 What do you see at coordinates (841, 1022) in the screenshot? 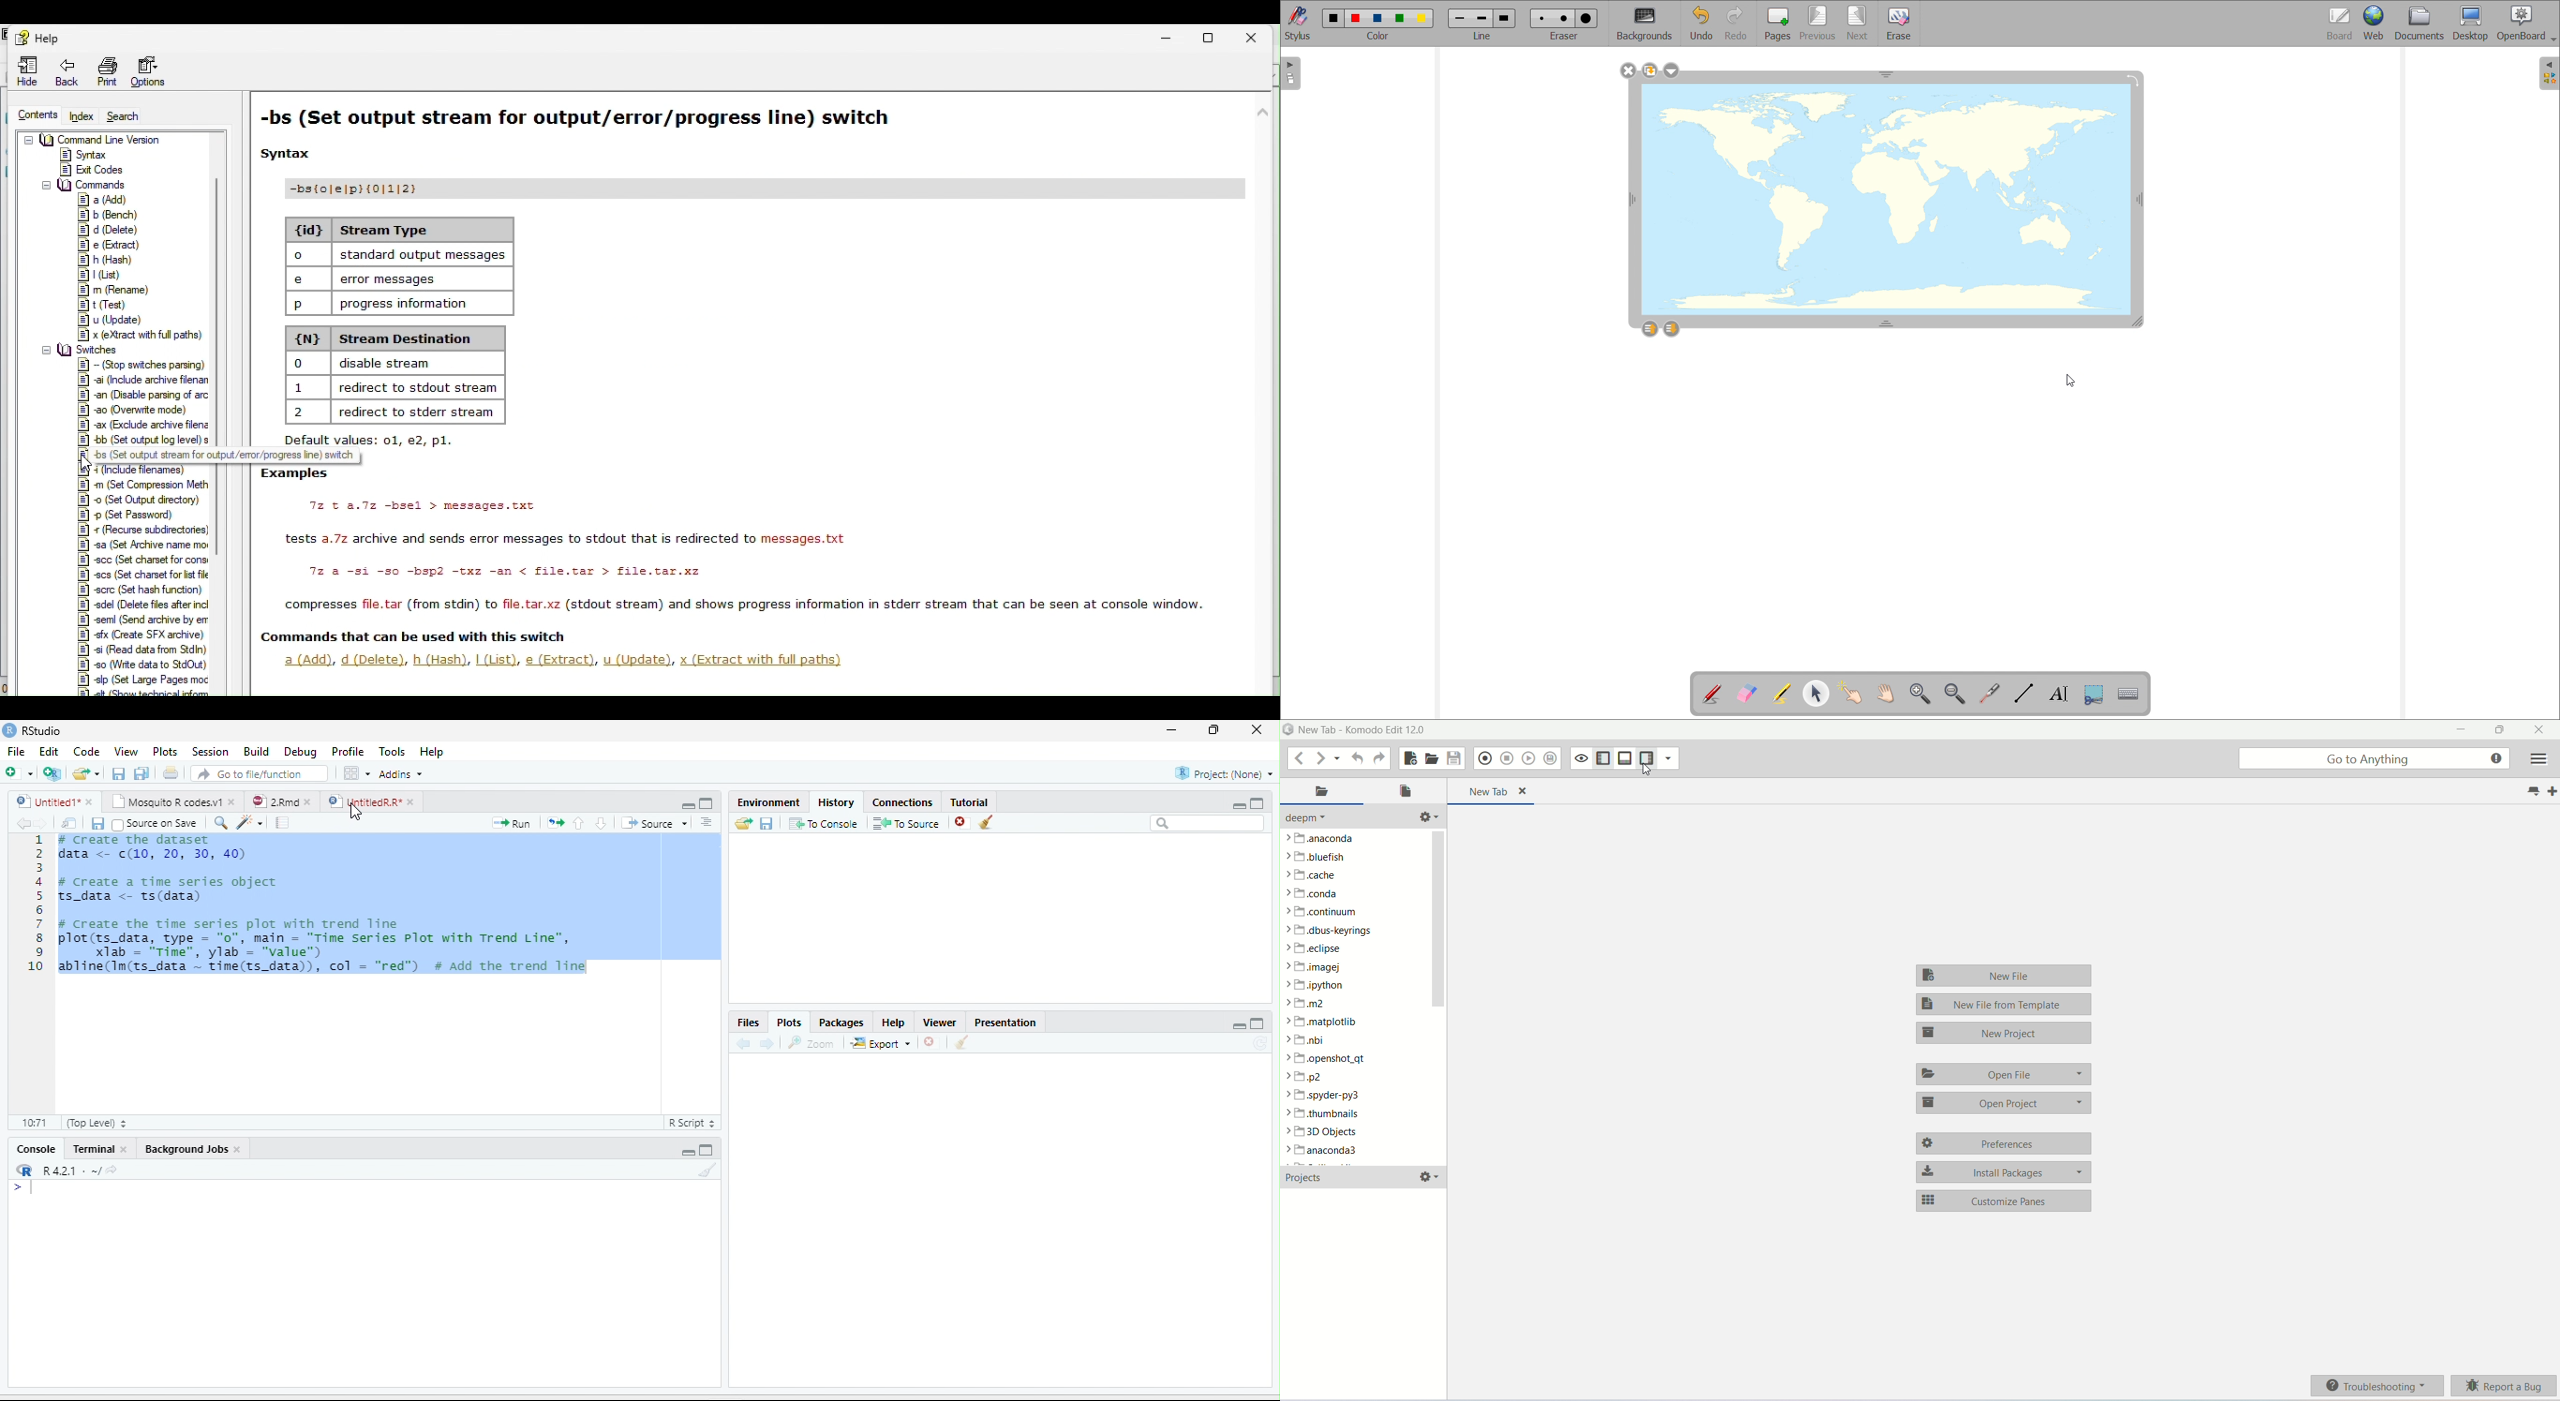
I see `Packages` at bounding box center [841, 1022].